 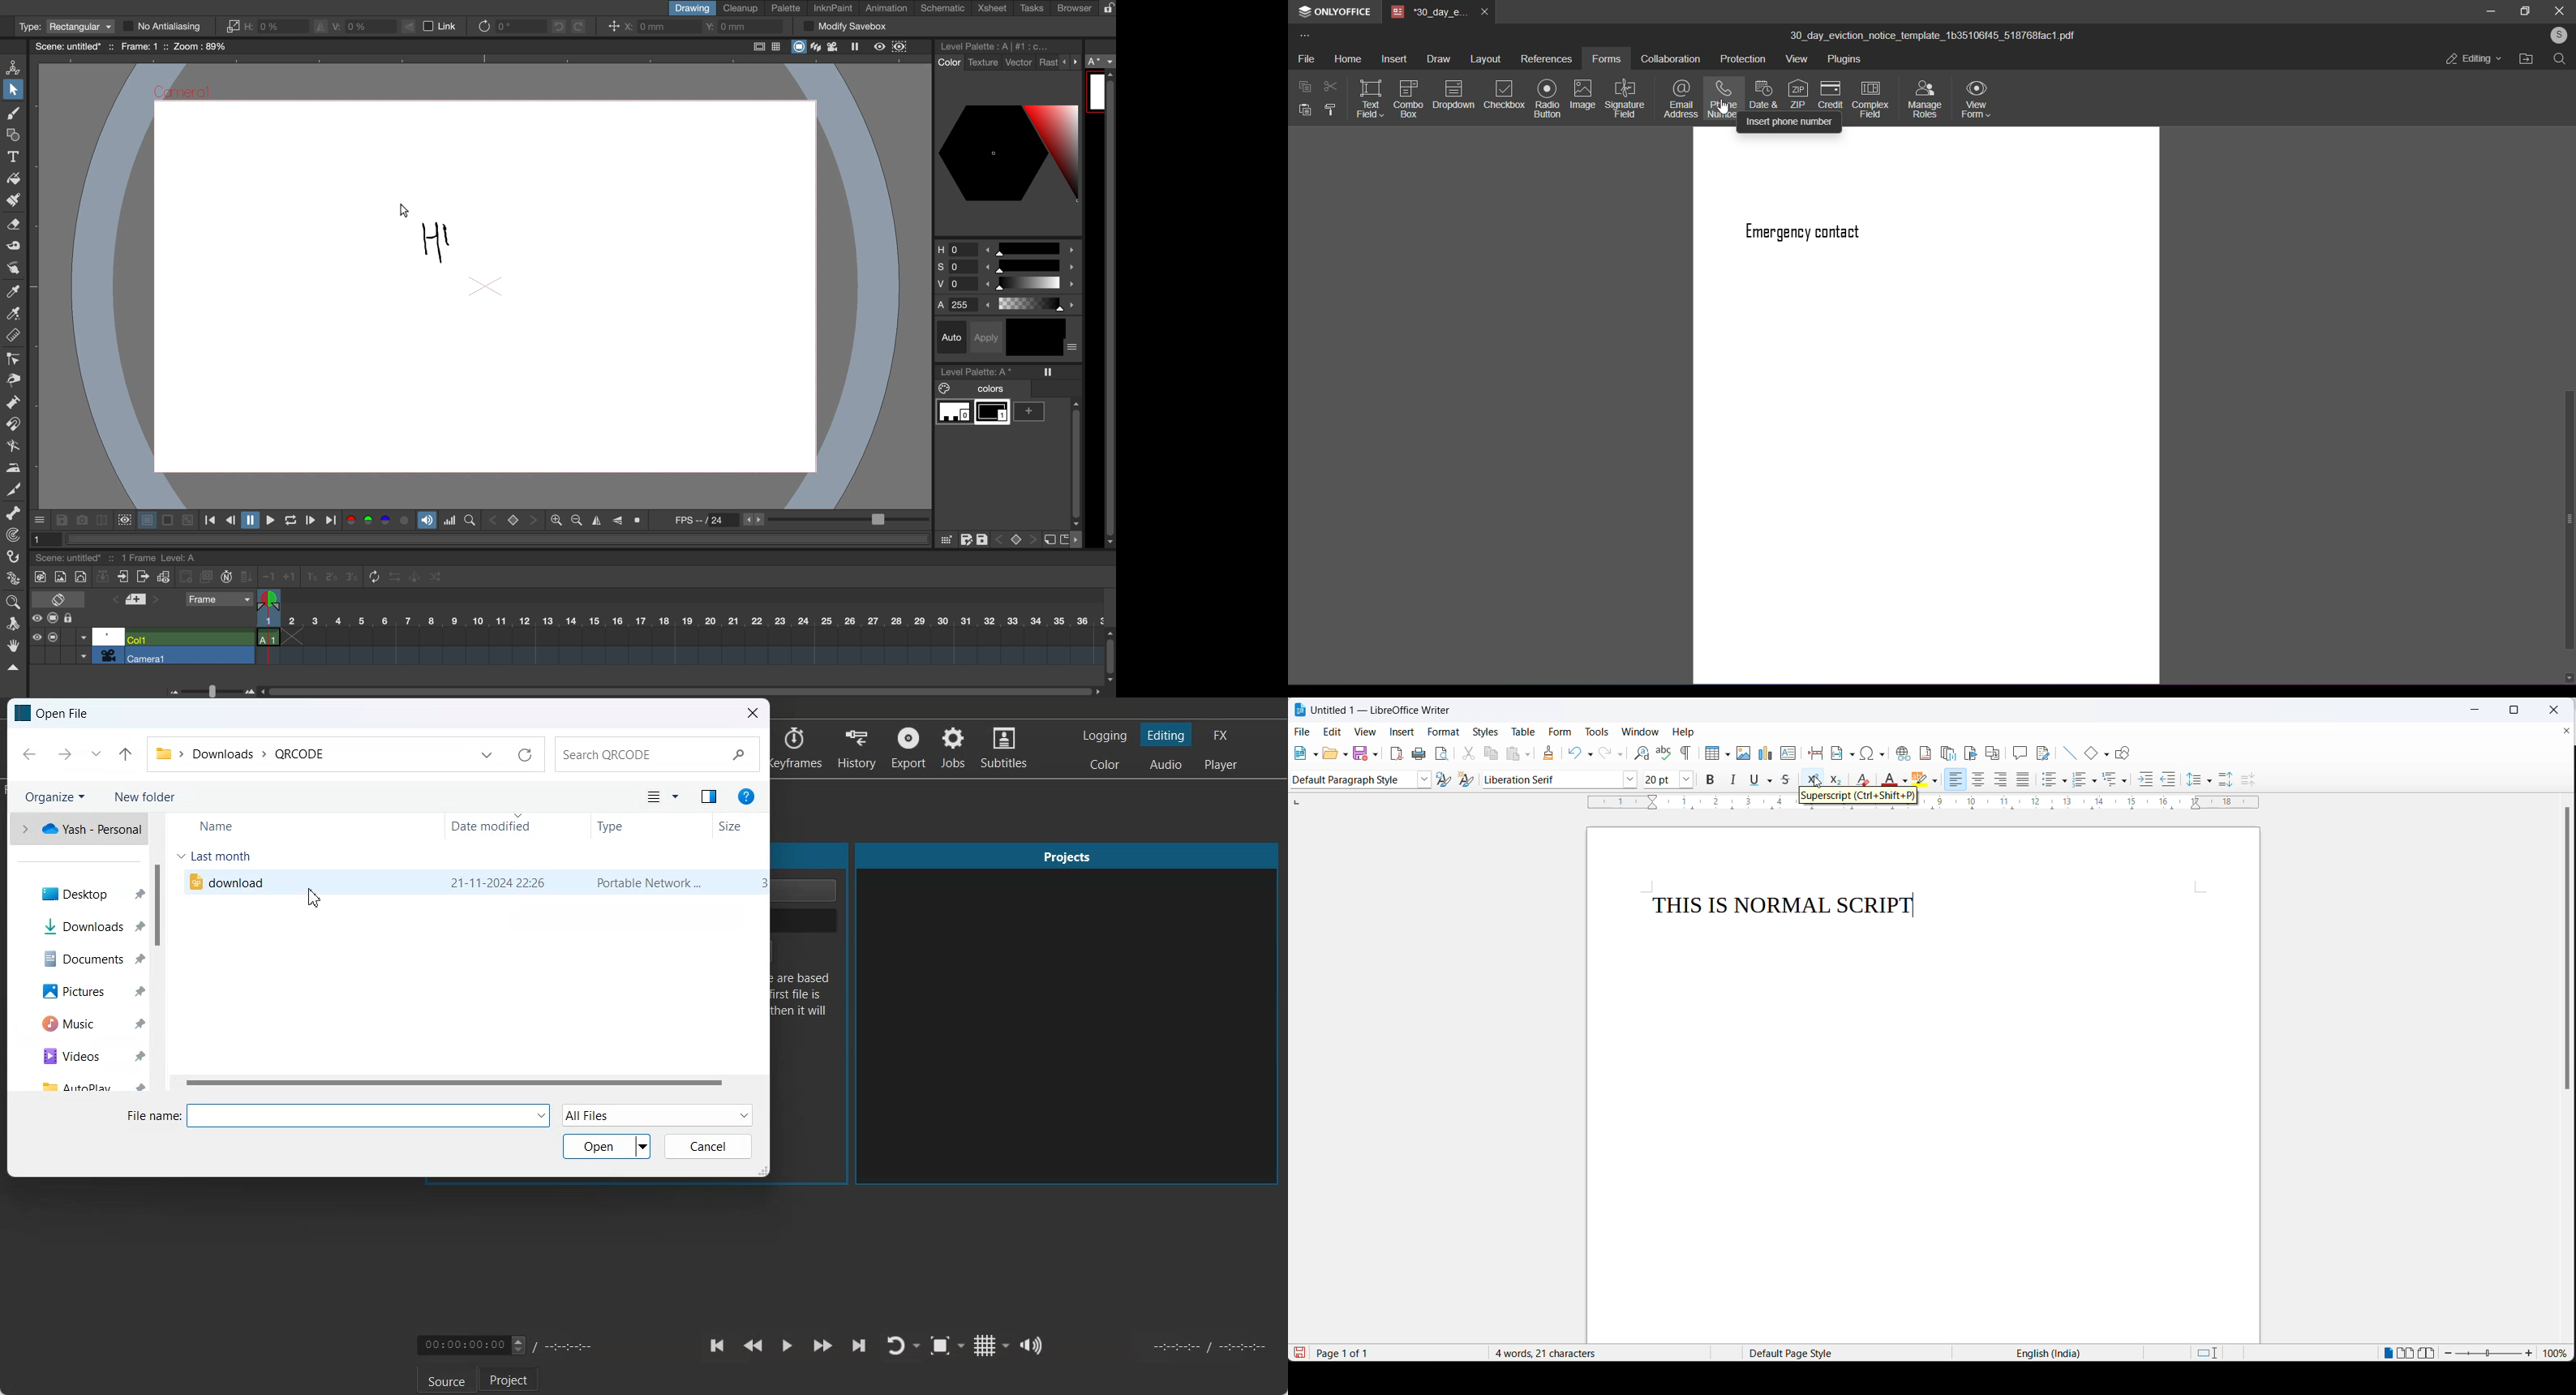 What do you see at coordinates (453, 1084) in the screenshot?
I see `Horizontal scroll bar` at bounding box center [453, 1084].